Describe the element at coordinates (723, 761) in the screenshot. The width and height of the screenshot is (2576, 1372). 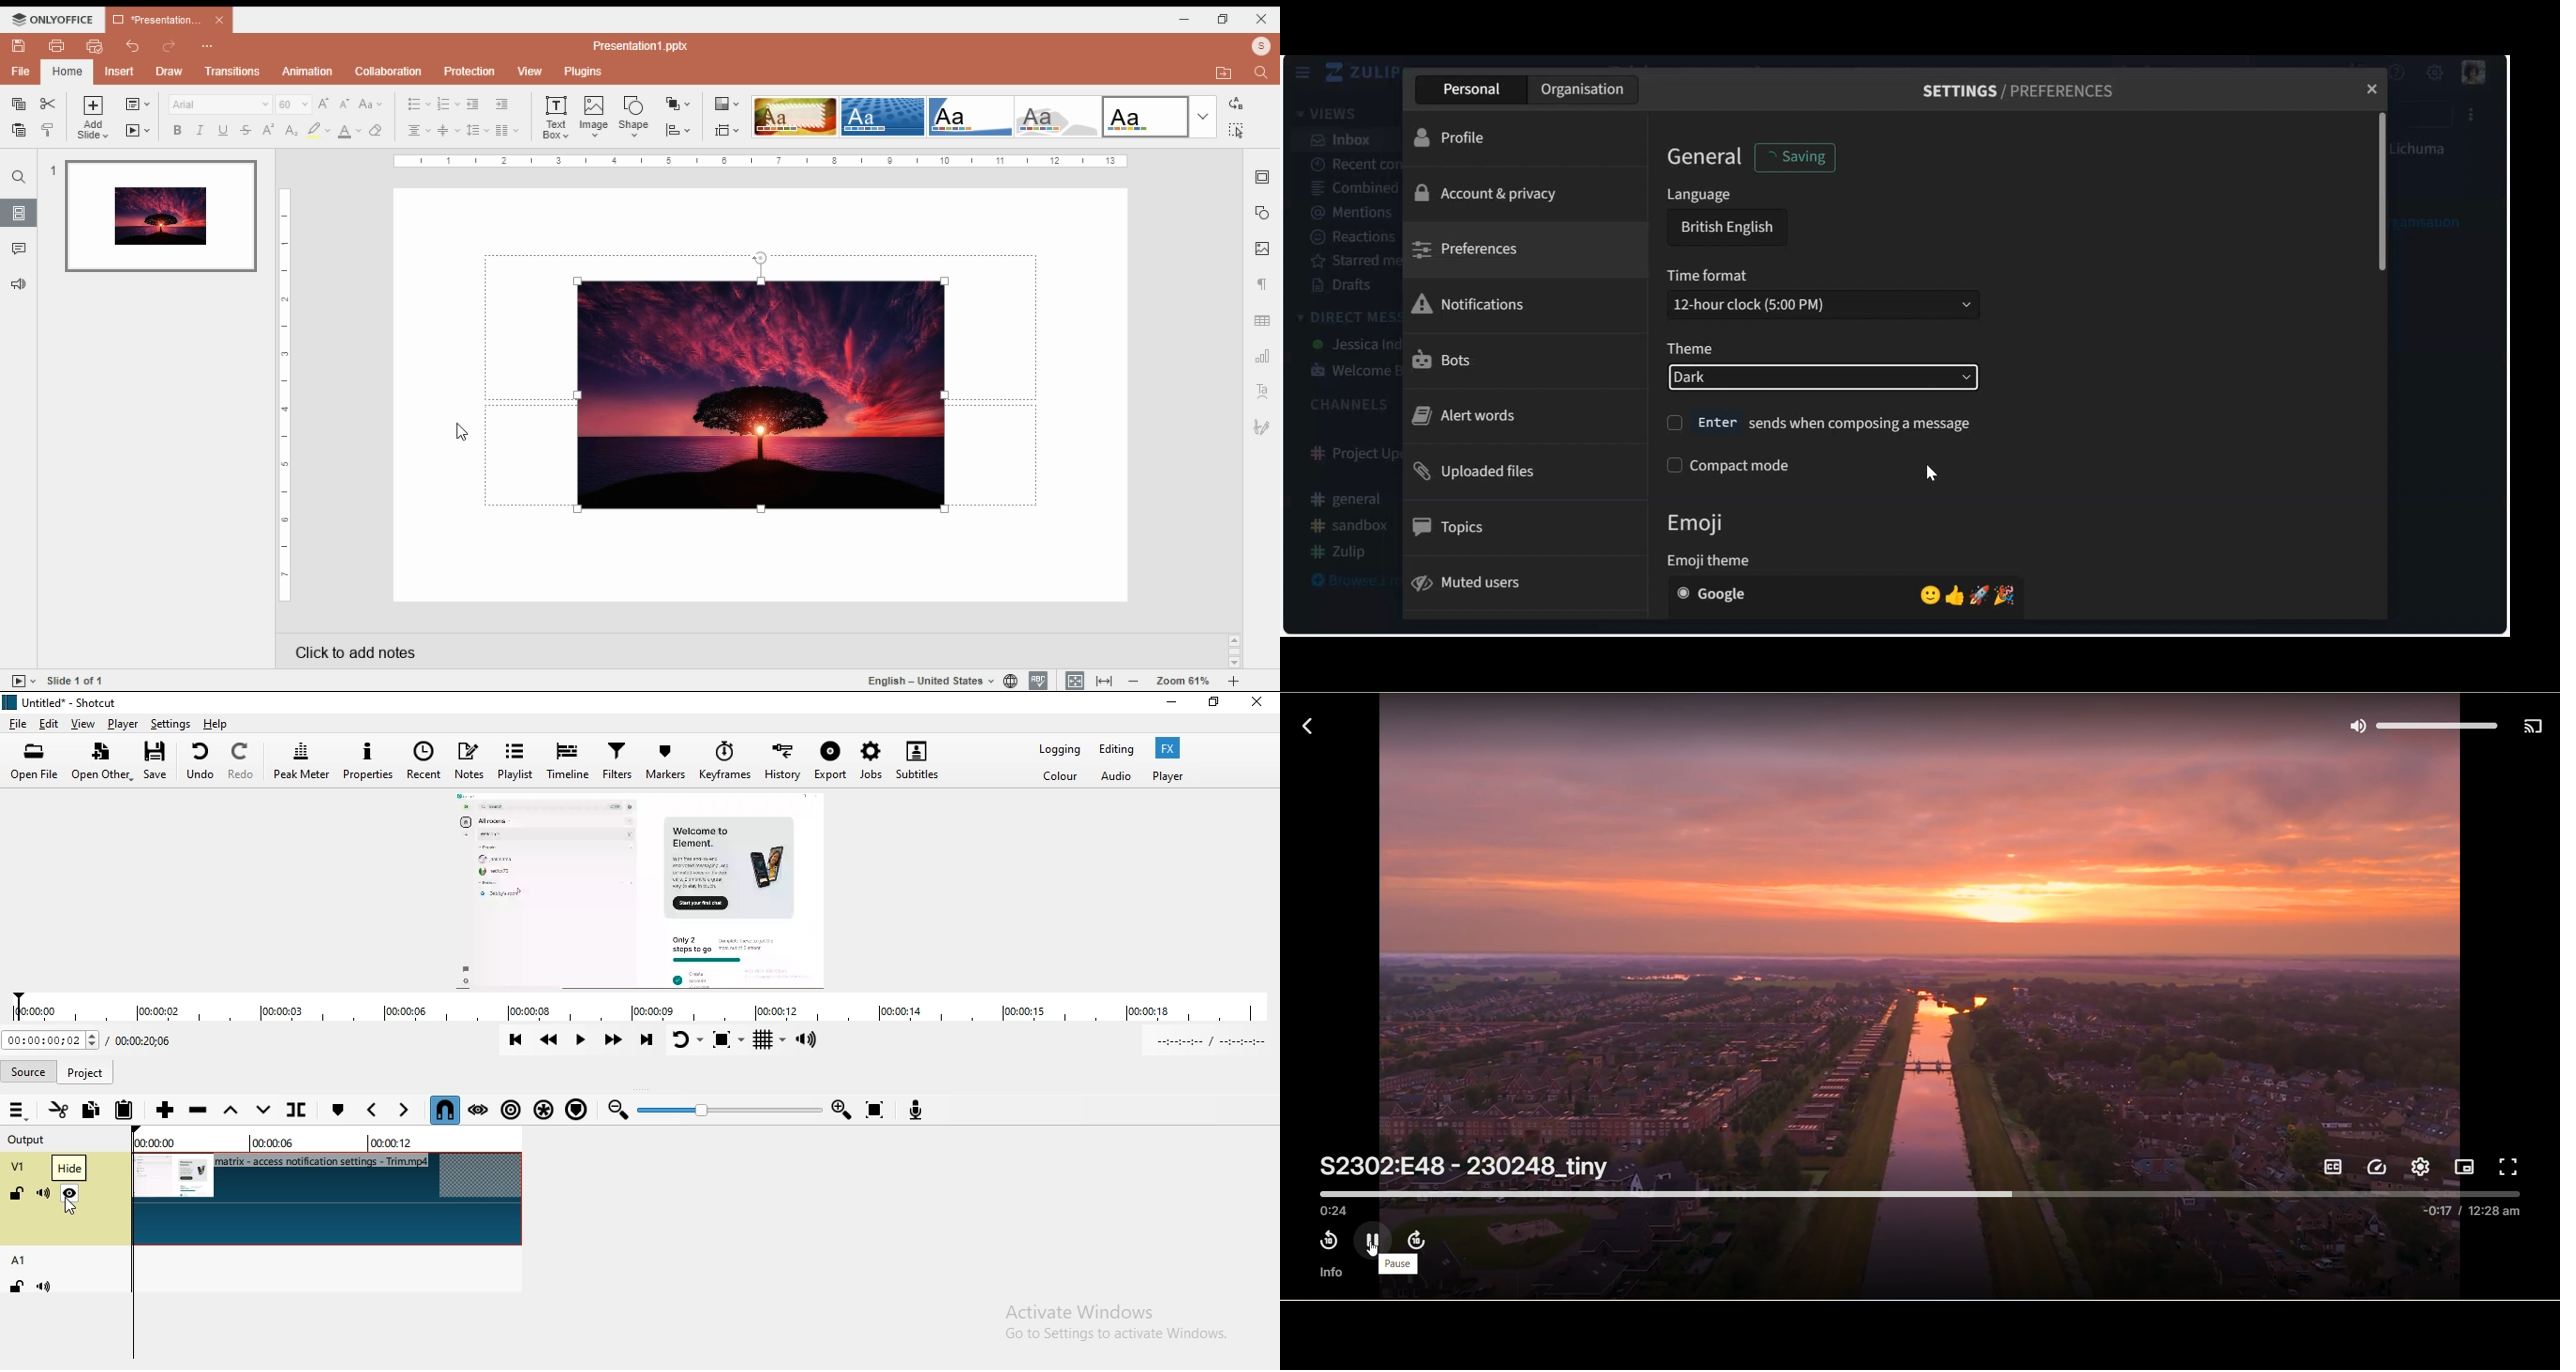
I see `Keyframes` at that location.